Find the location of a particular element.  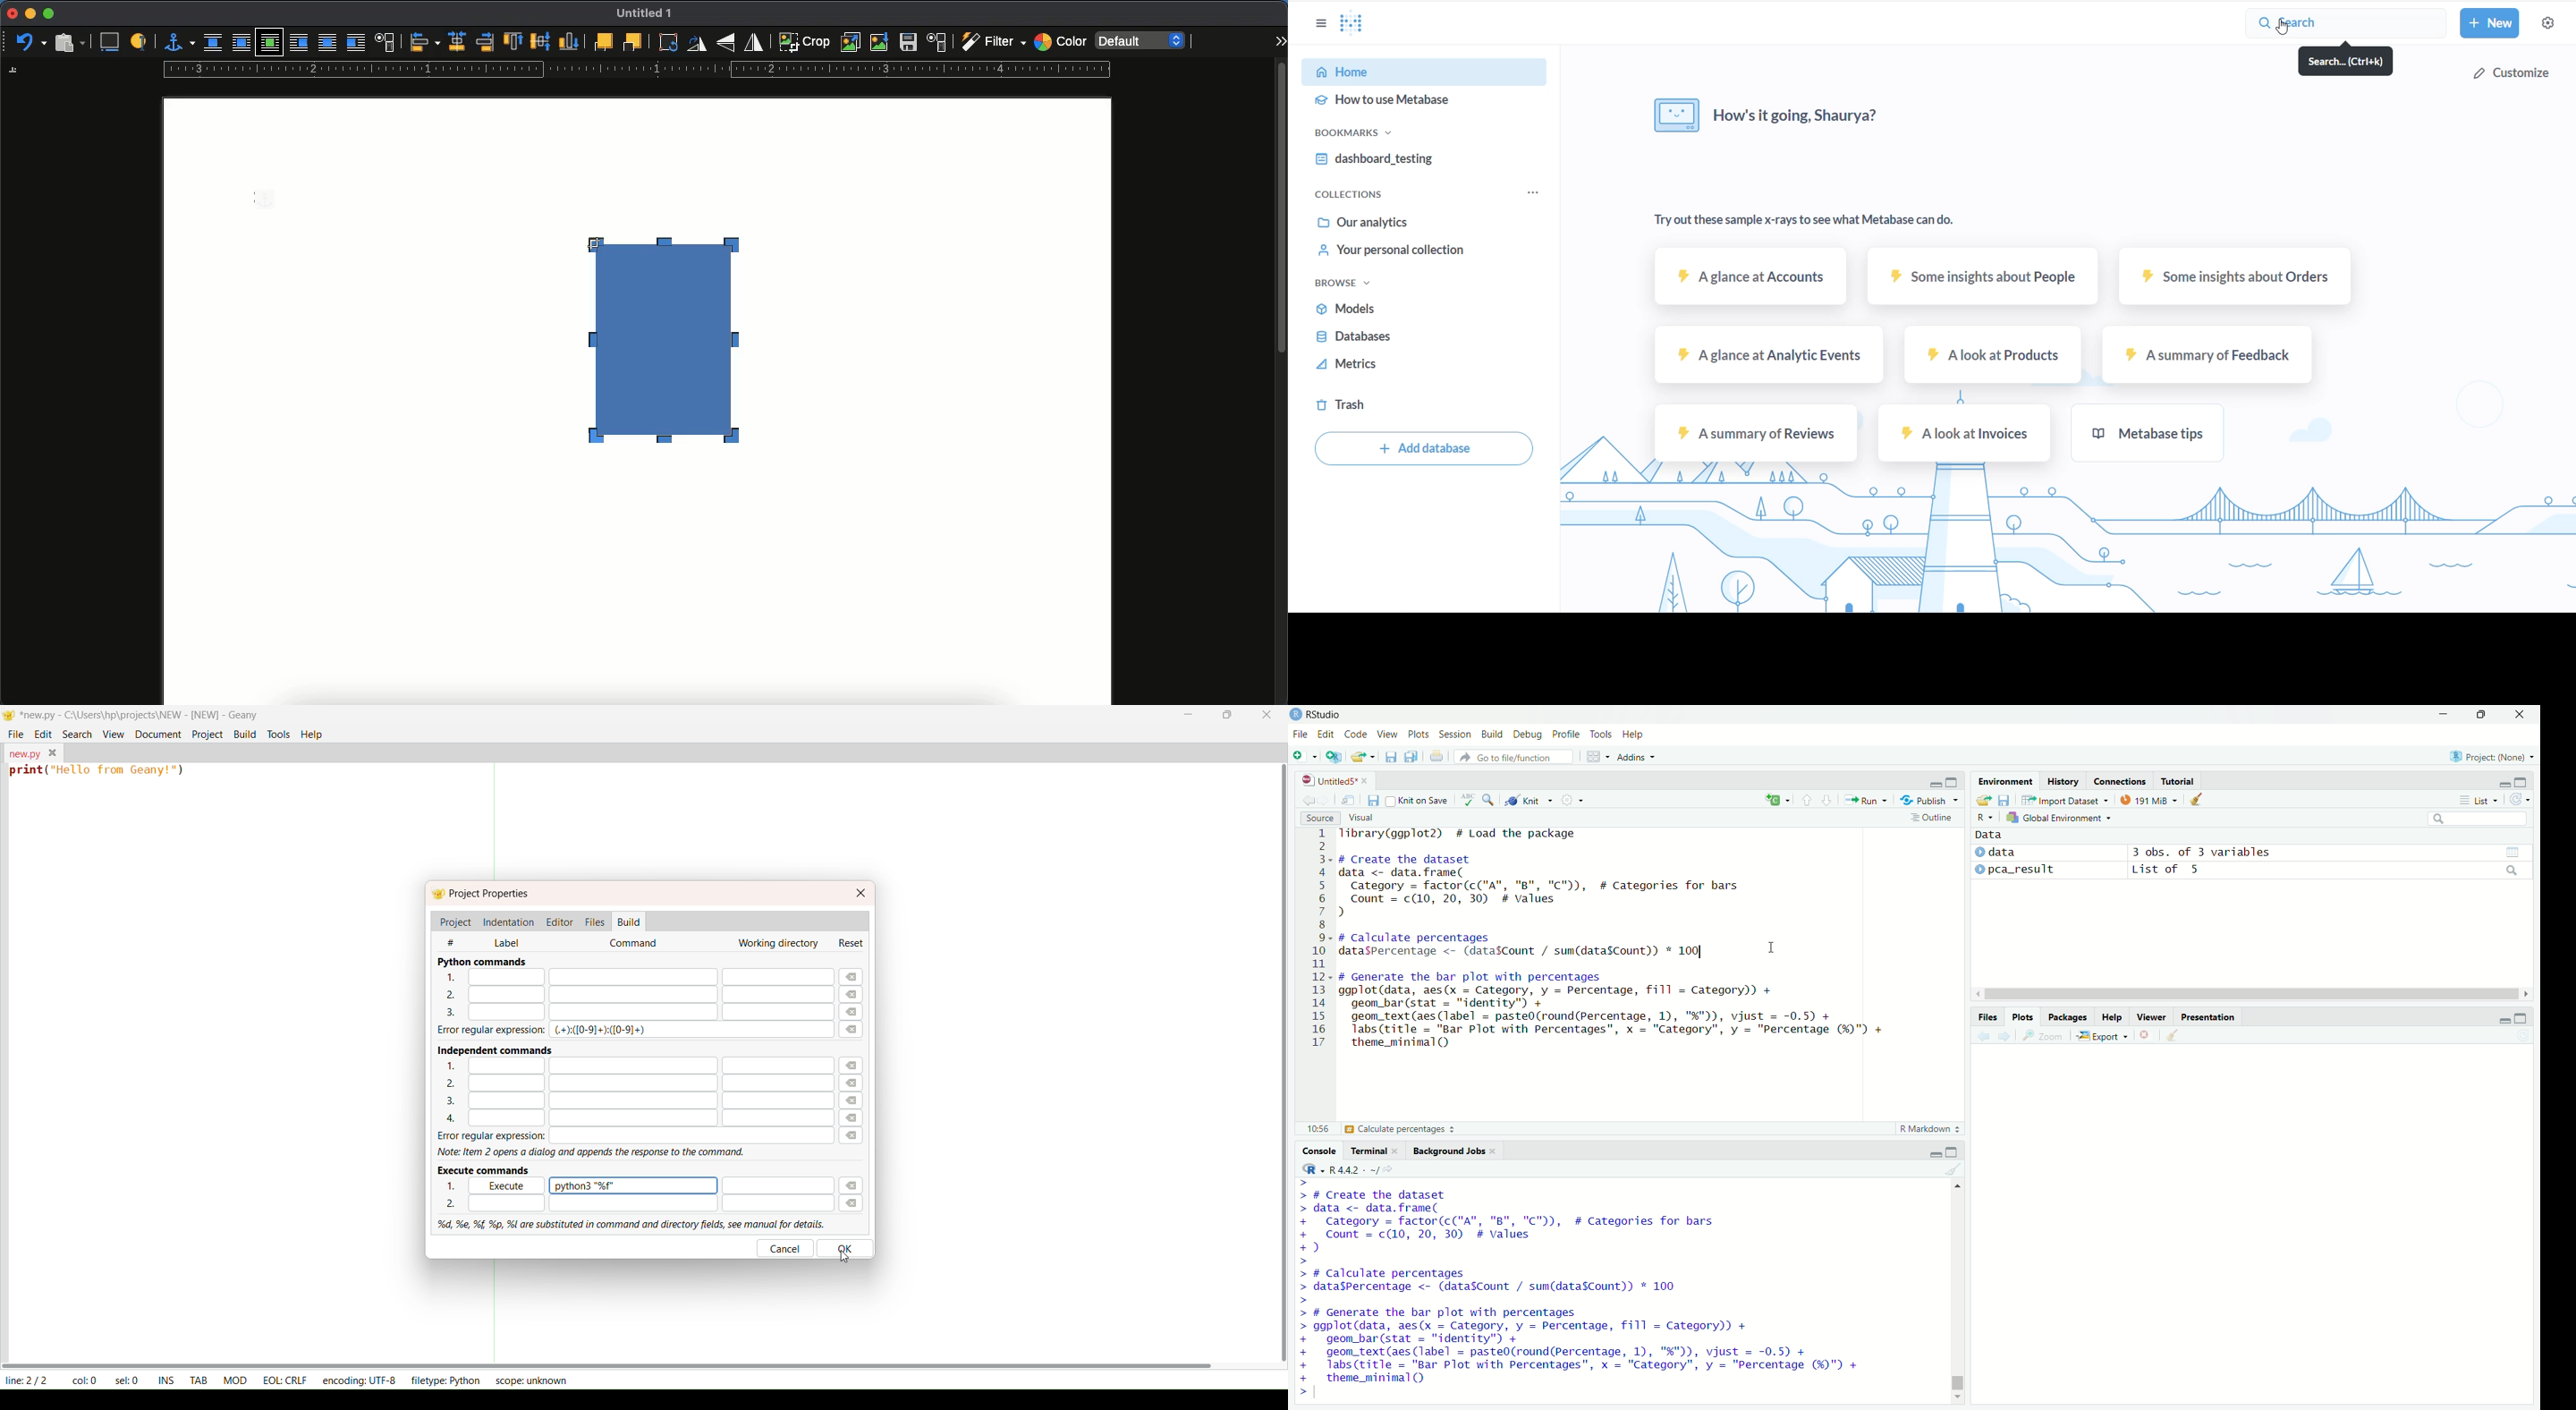

scroll is located at coordinates (1282, 382).